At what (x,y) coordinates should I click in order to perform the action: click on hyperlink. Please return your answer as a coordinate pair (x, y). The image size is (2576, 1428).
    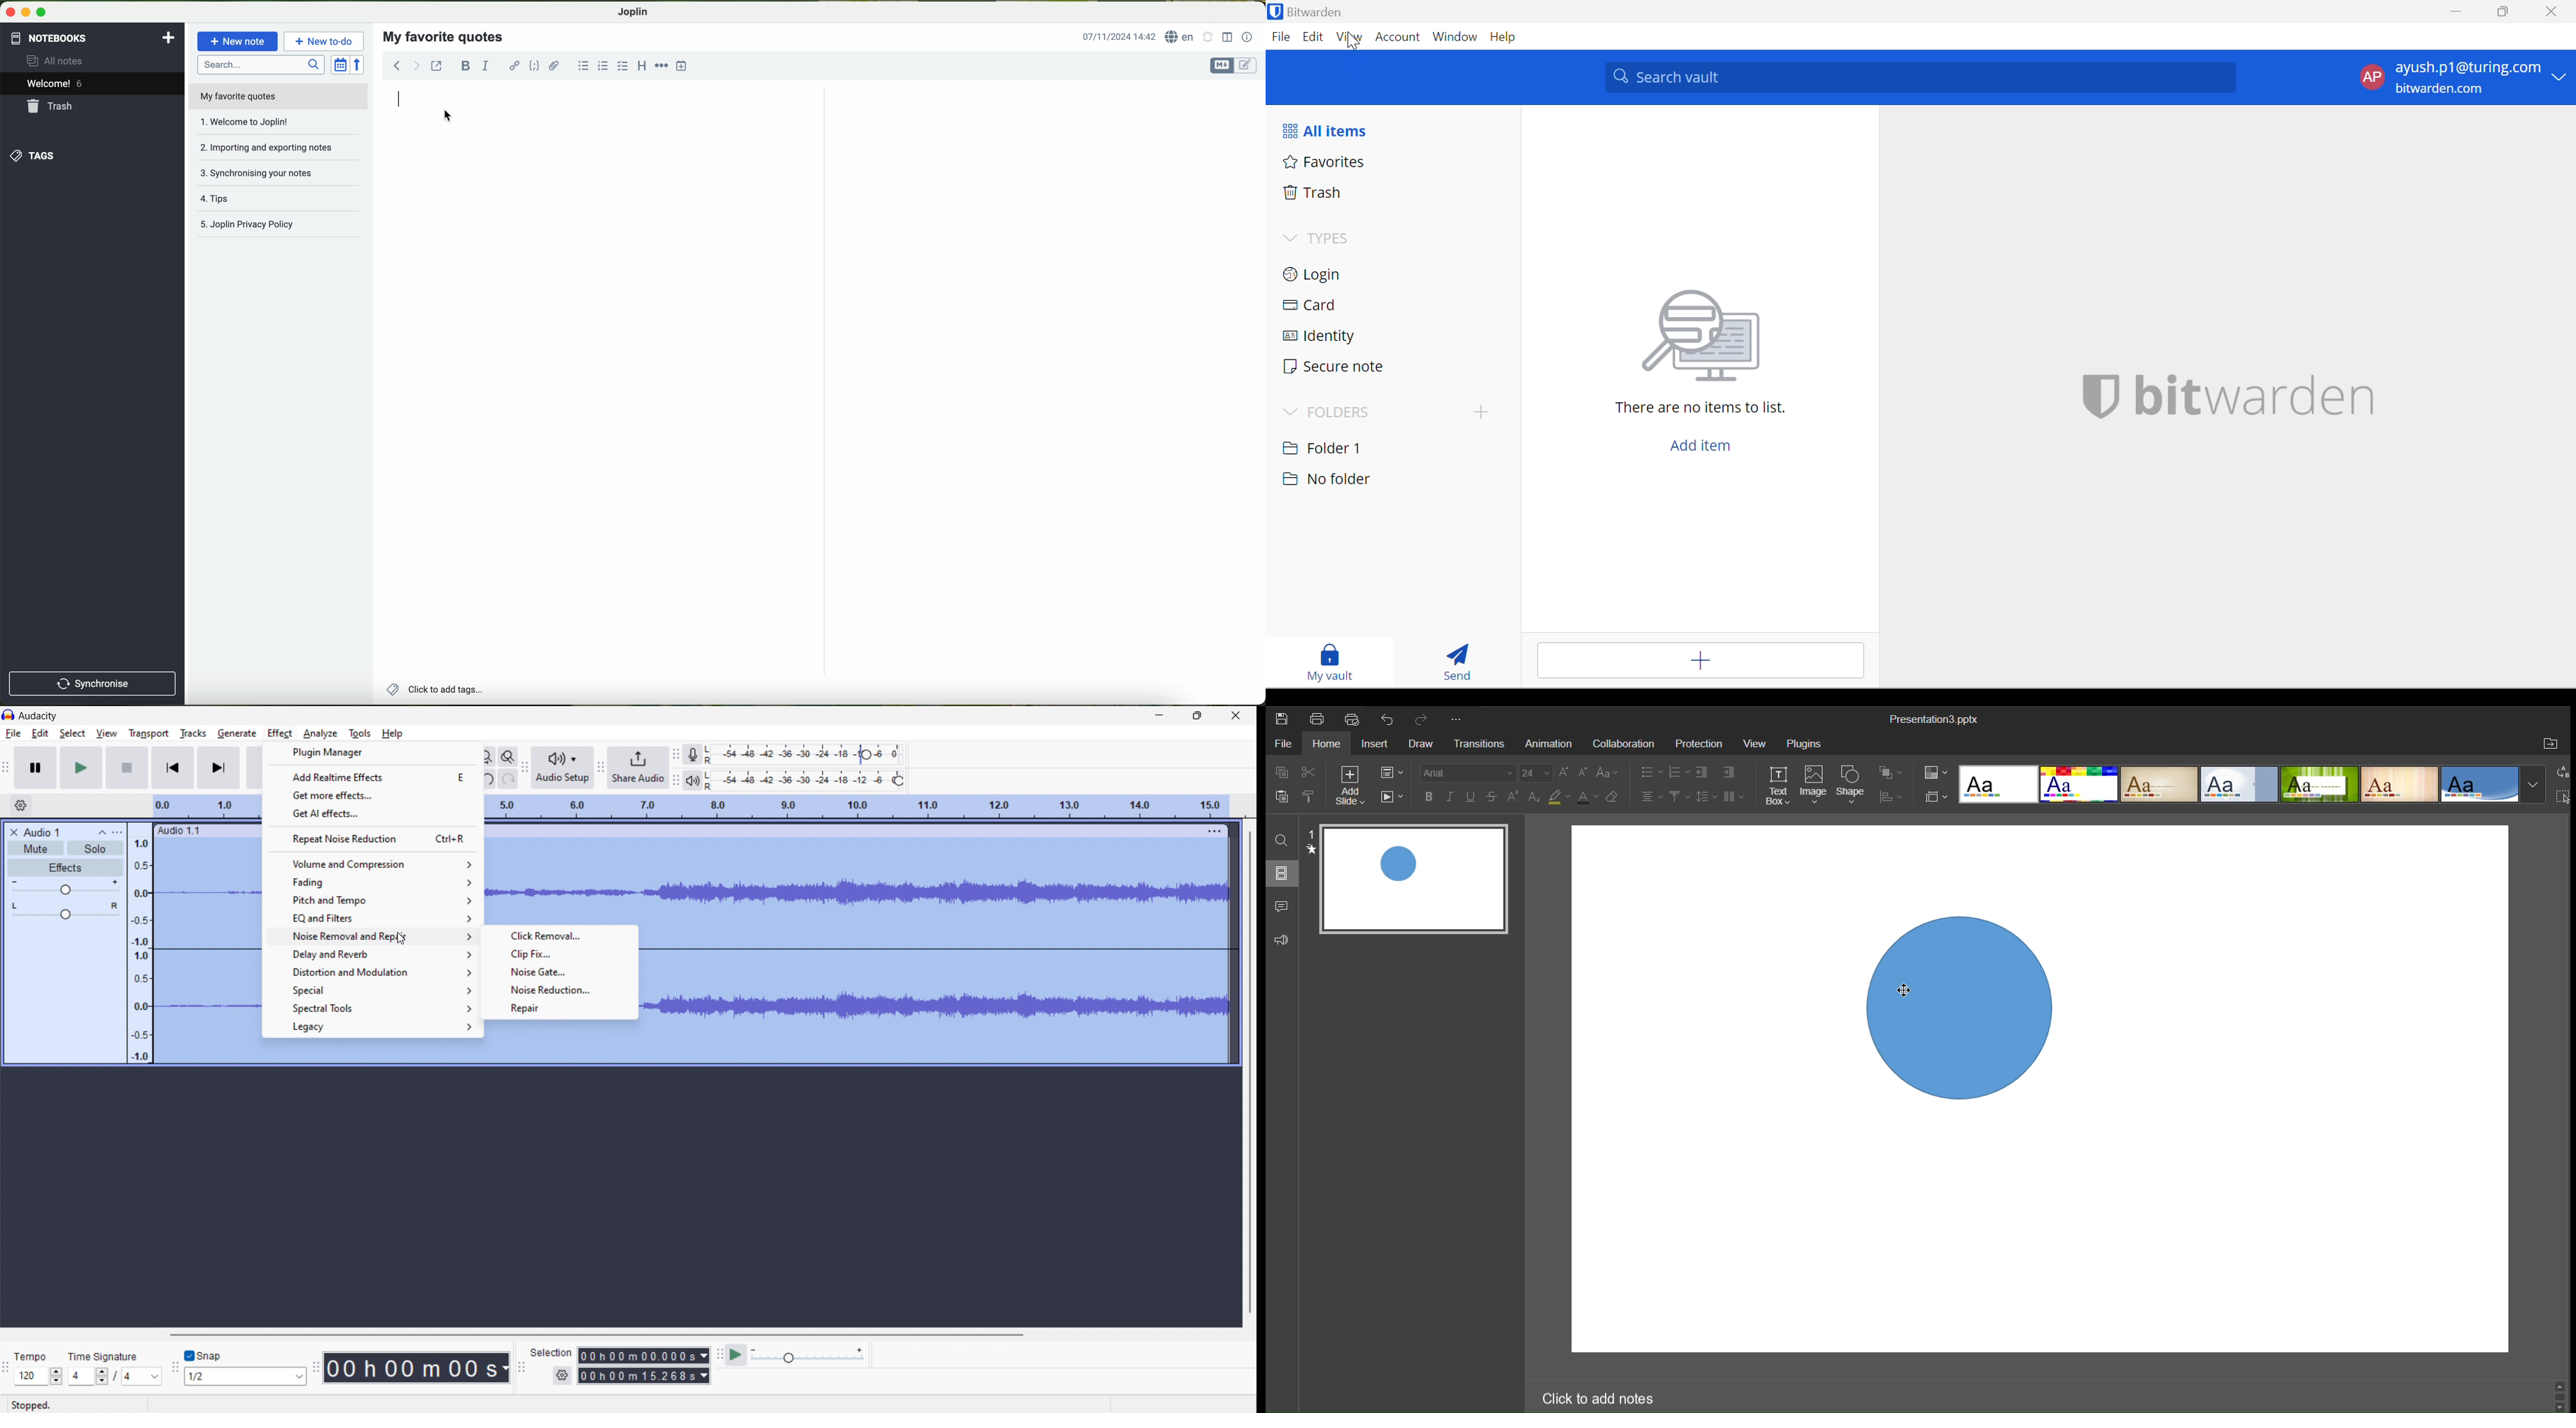
    Looking at the image, I should click on (514, 67).